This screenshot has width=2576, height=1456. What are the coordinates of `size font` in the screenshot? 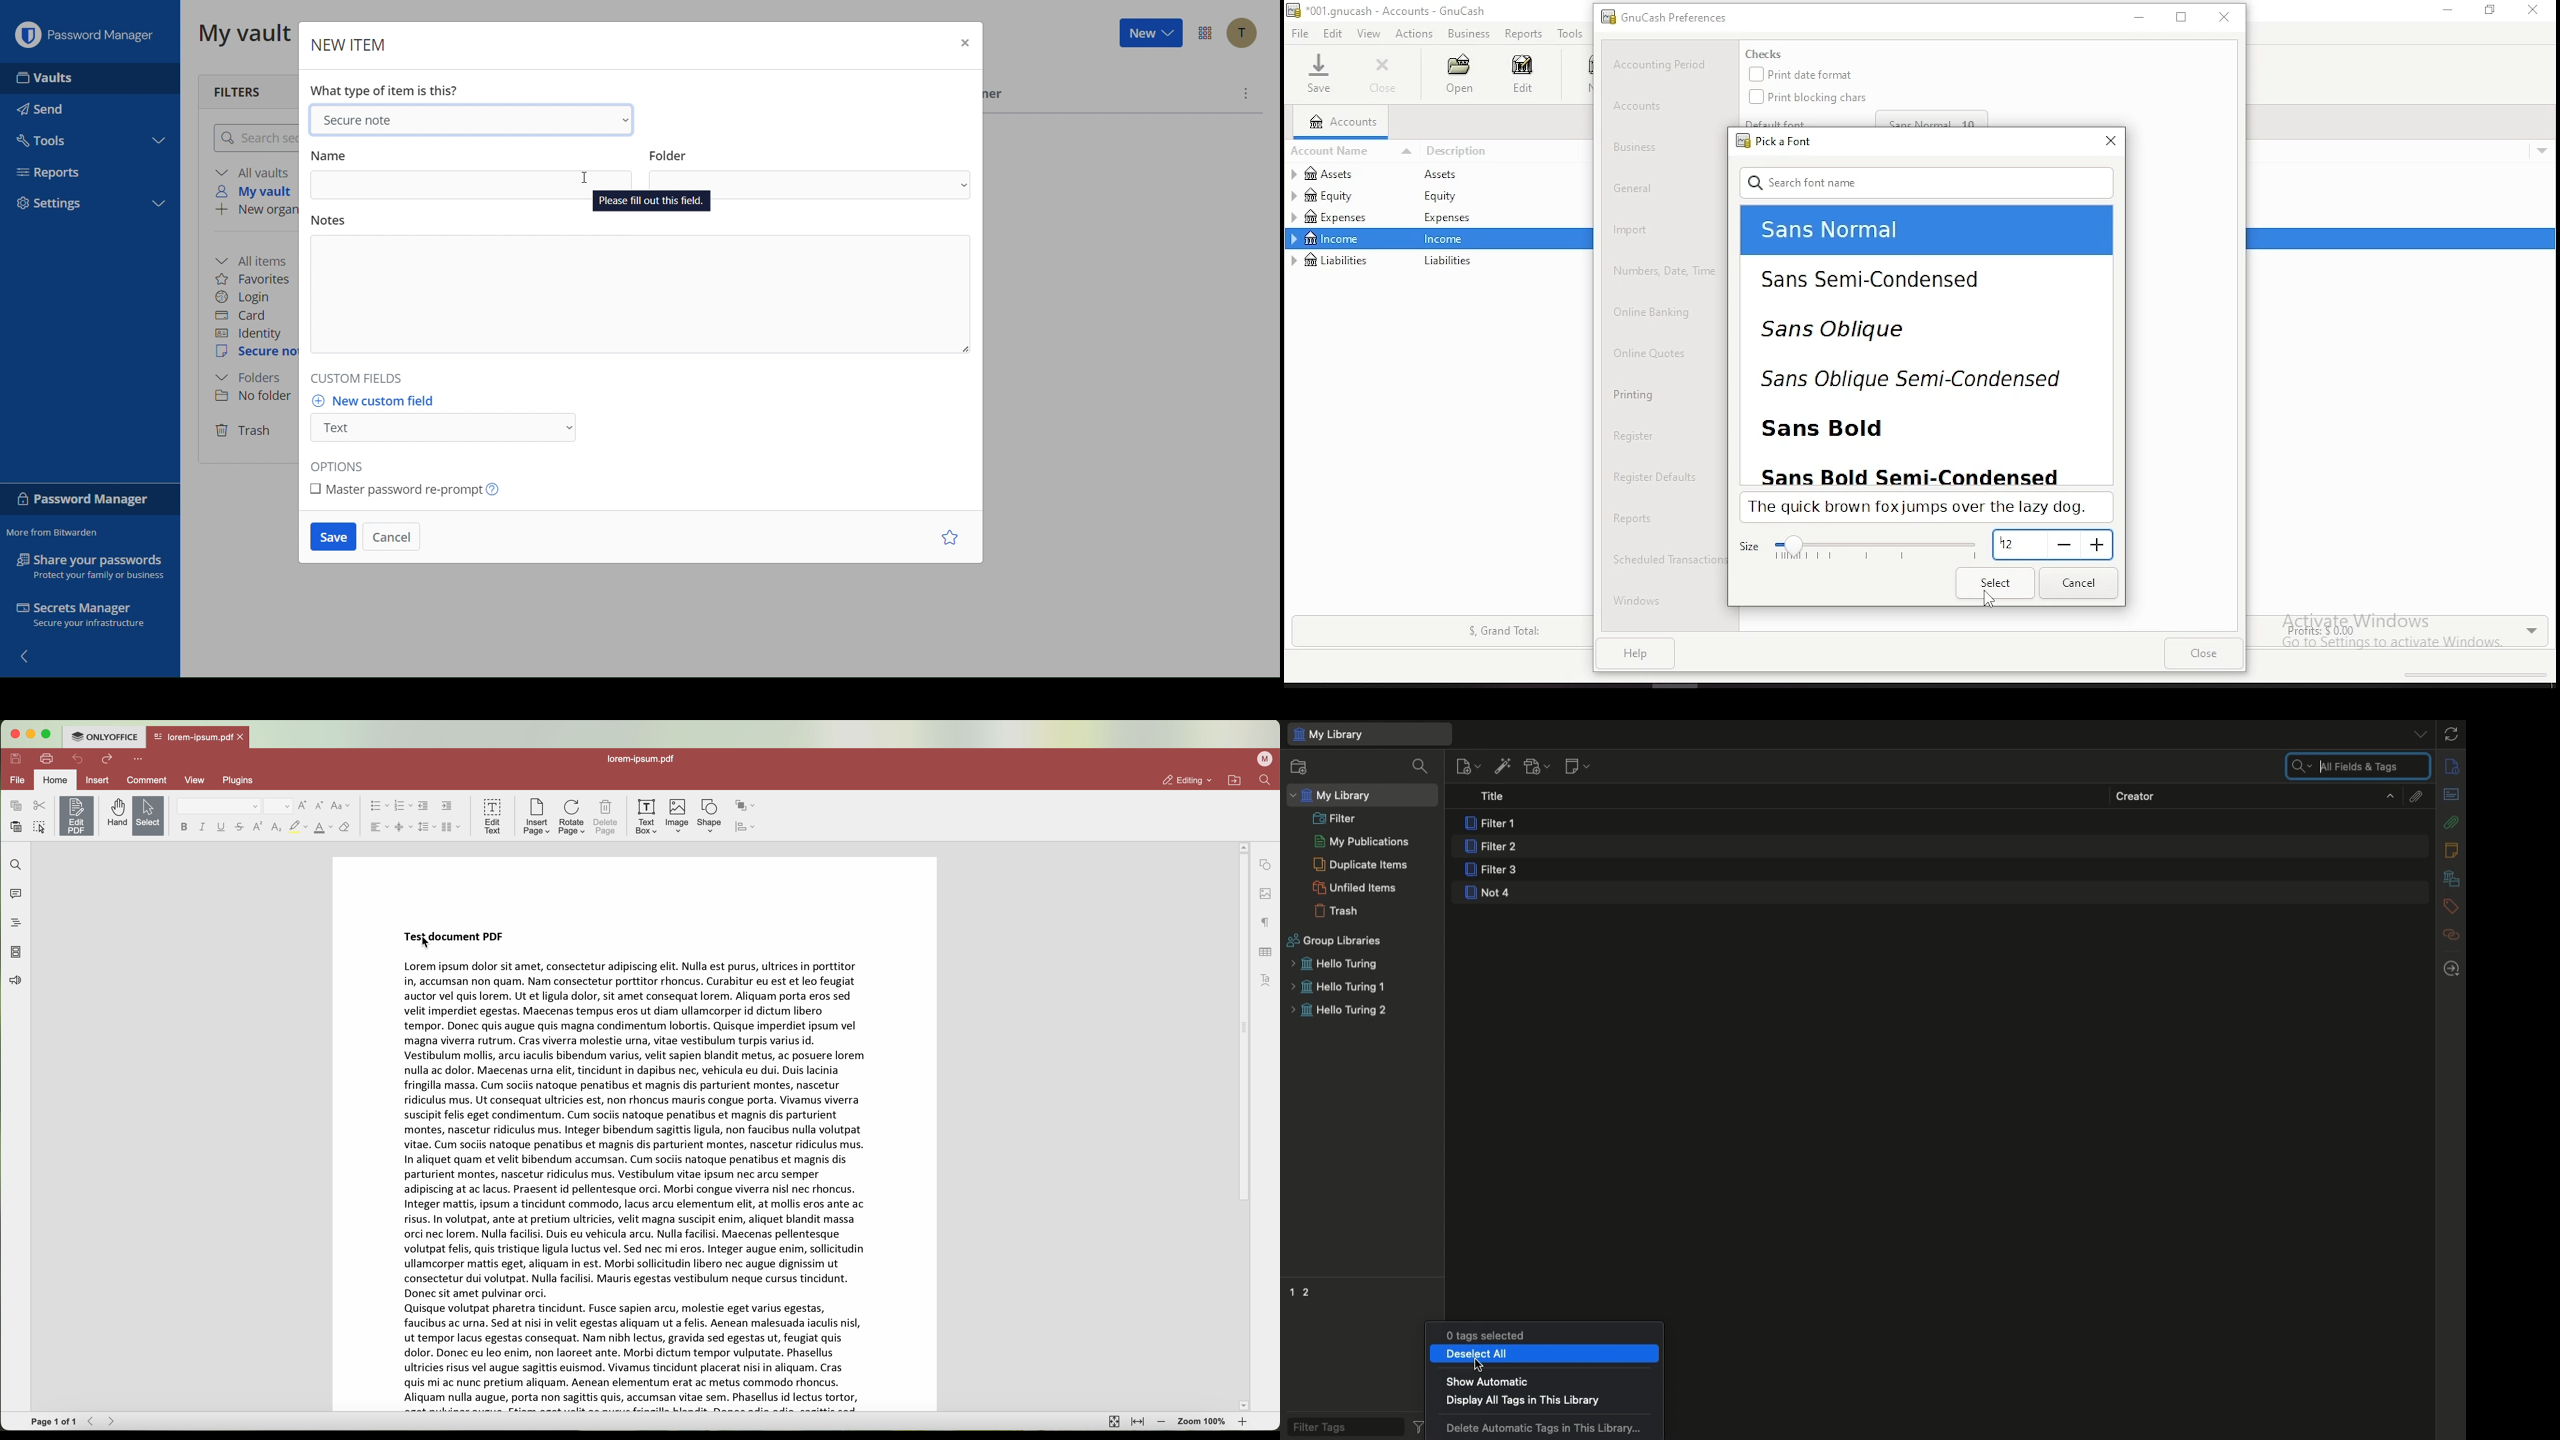 It's located at (278, 806).